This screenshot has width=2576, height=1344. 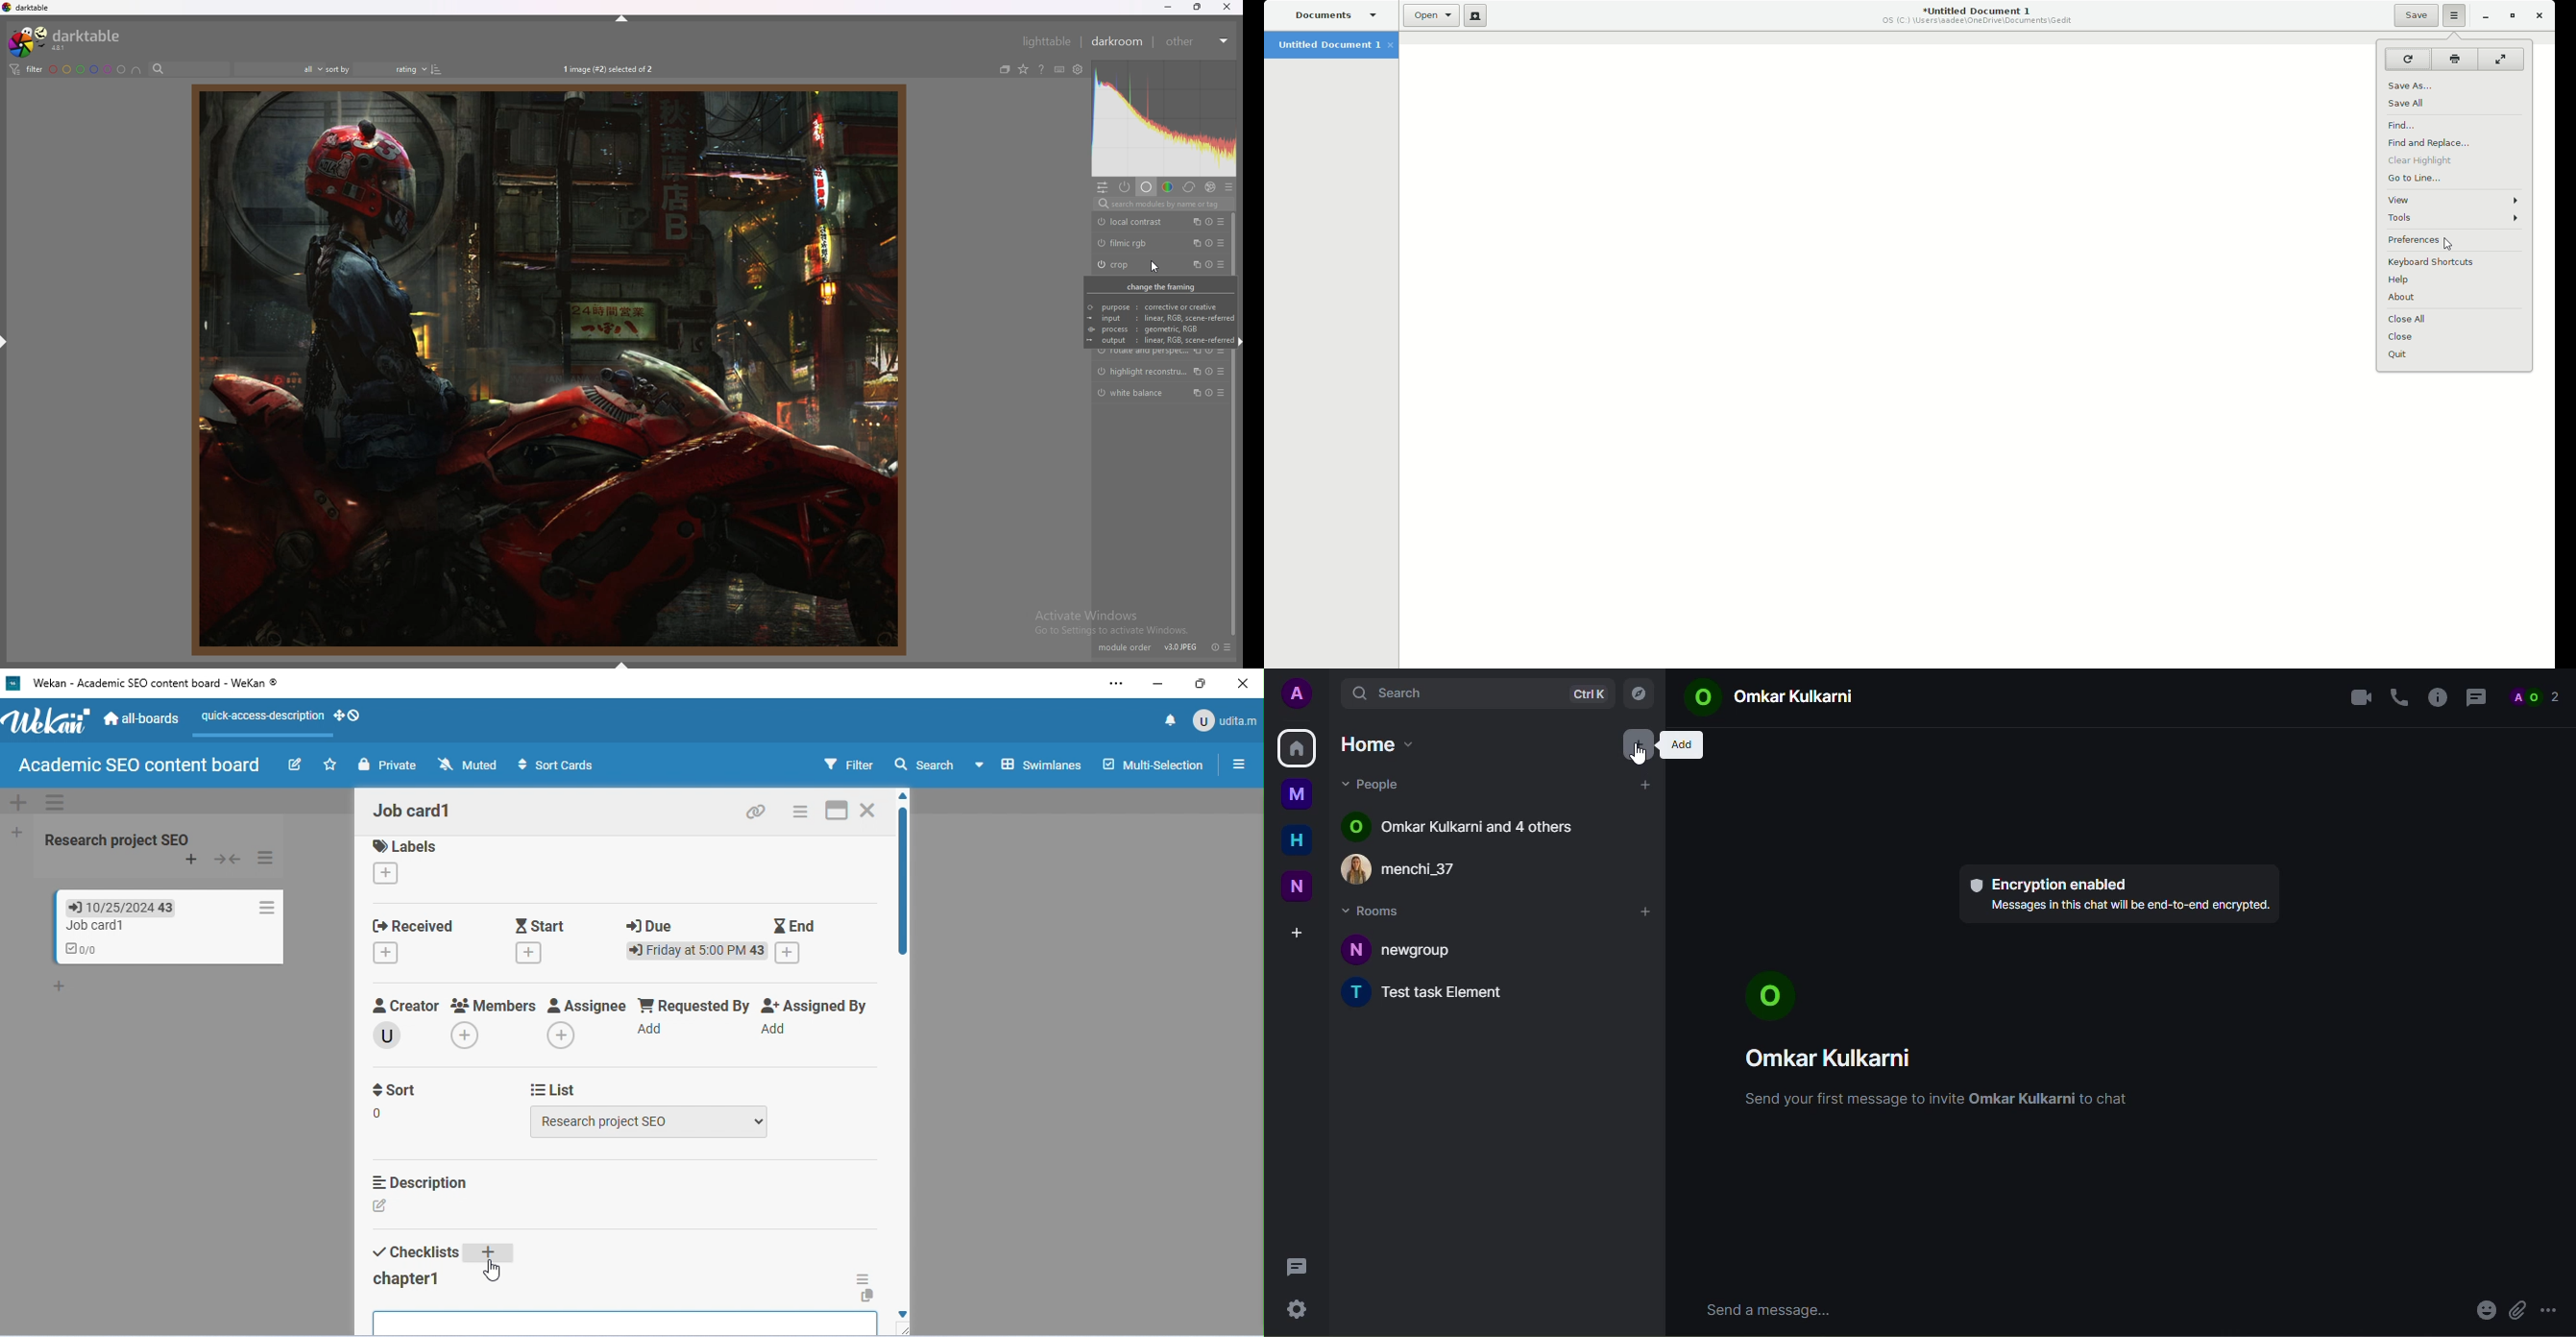 I want to click on presets, so click(x=1222, y=393).